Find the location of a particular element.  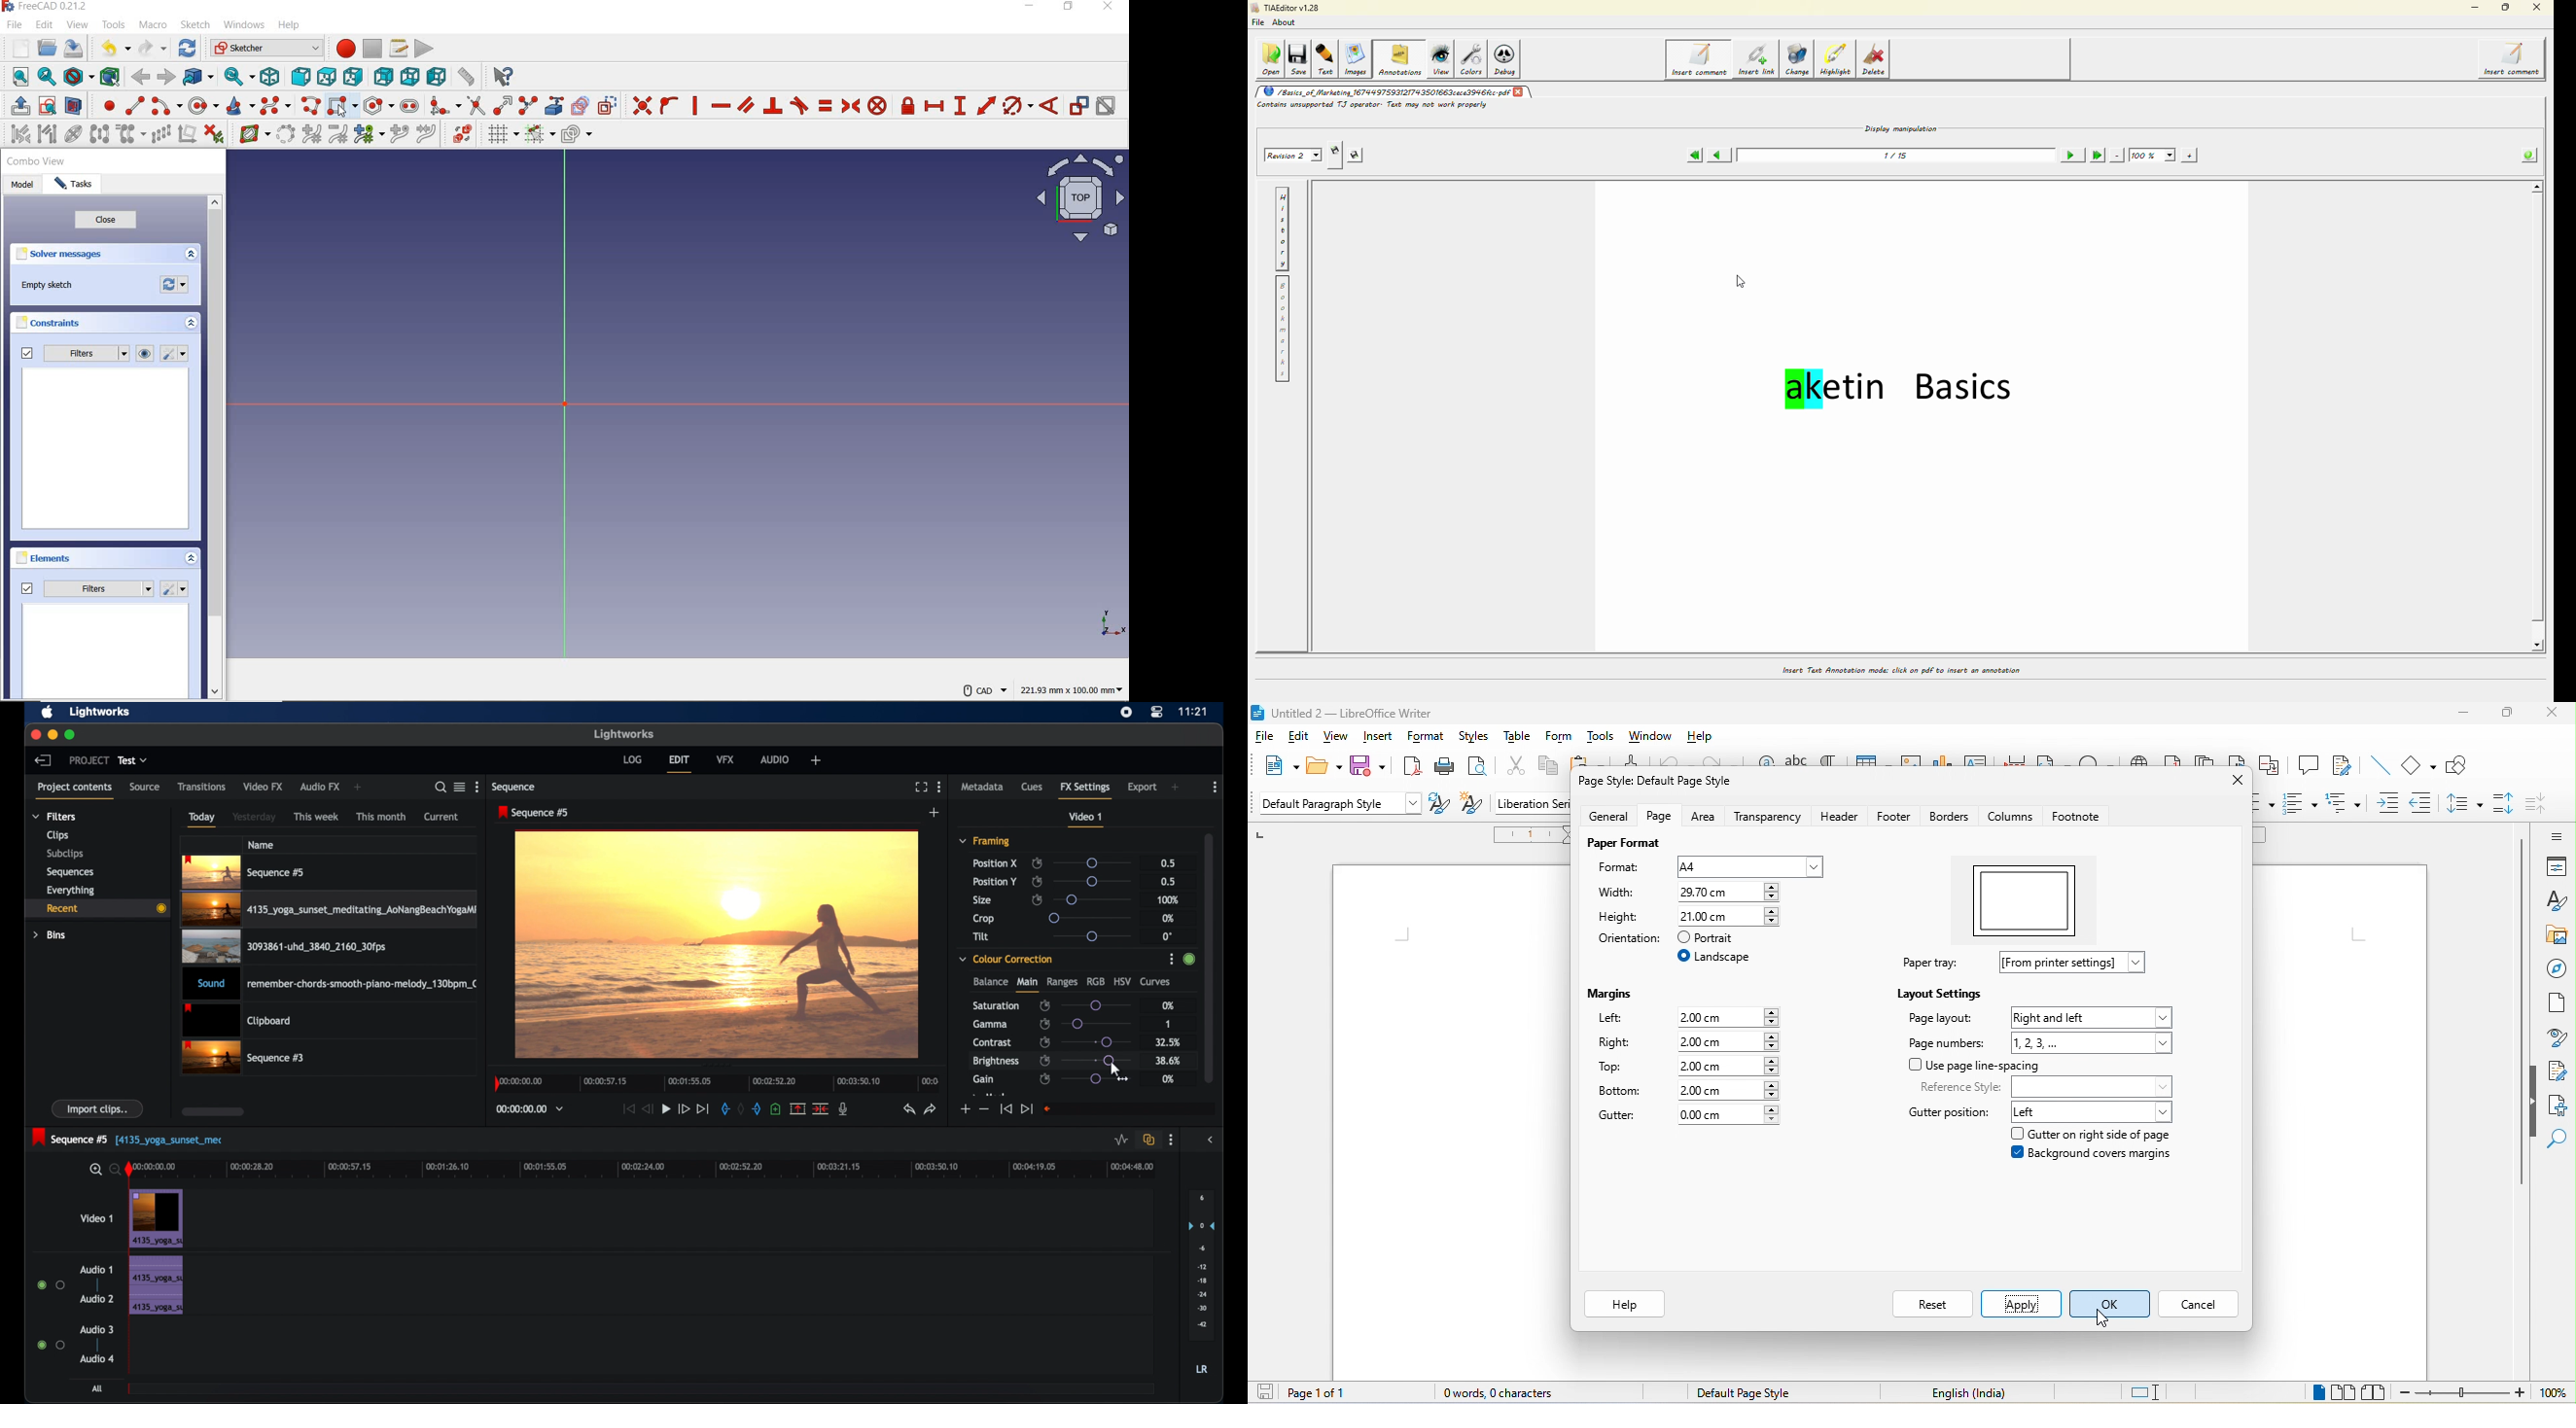

set audio output levels is located at coordinates (1202, 1264).